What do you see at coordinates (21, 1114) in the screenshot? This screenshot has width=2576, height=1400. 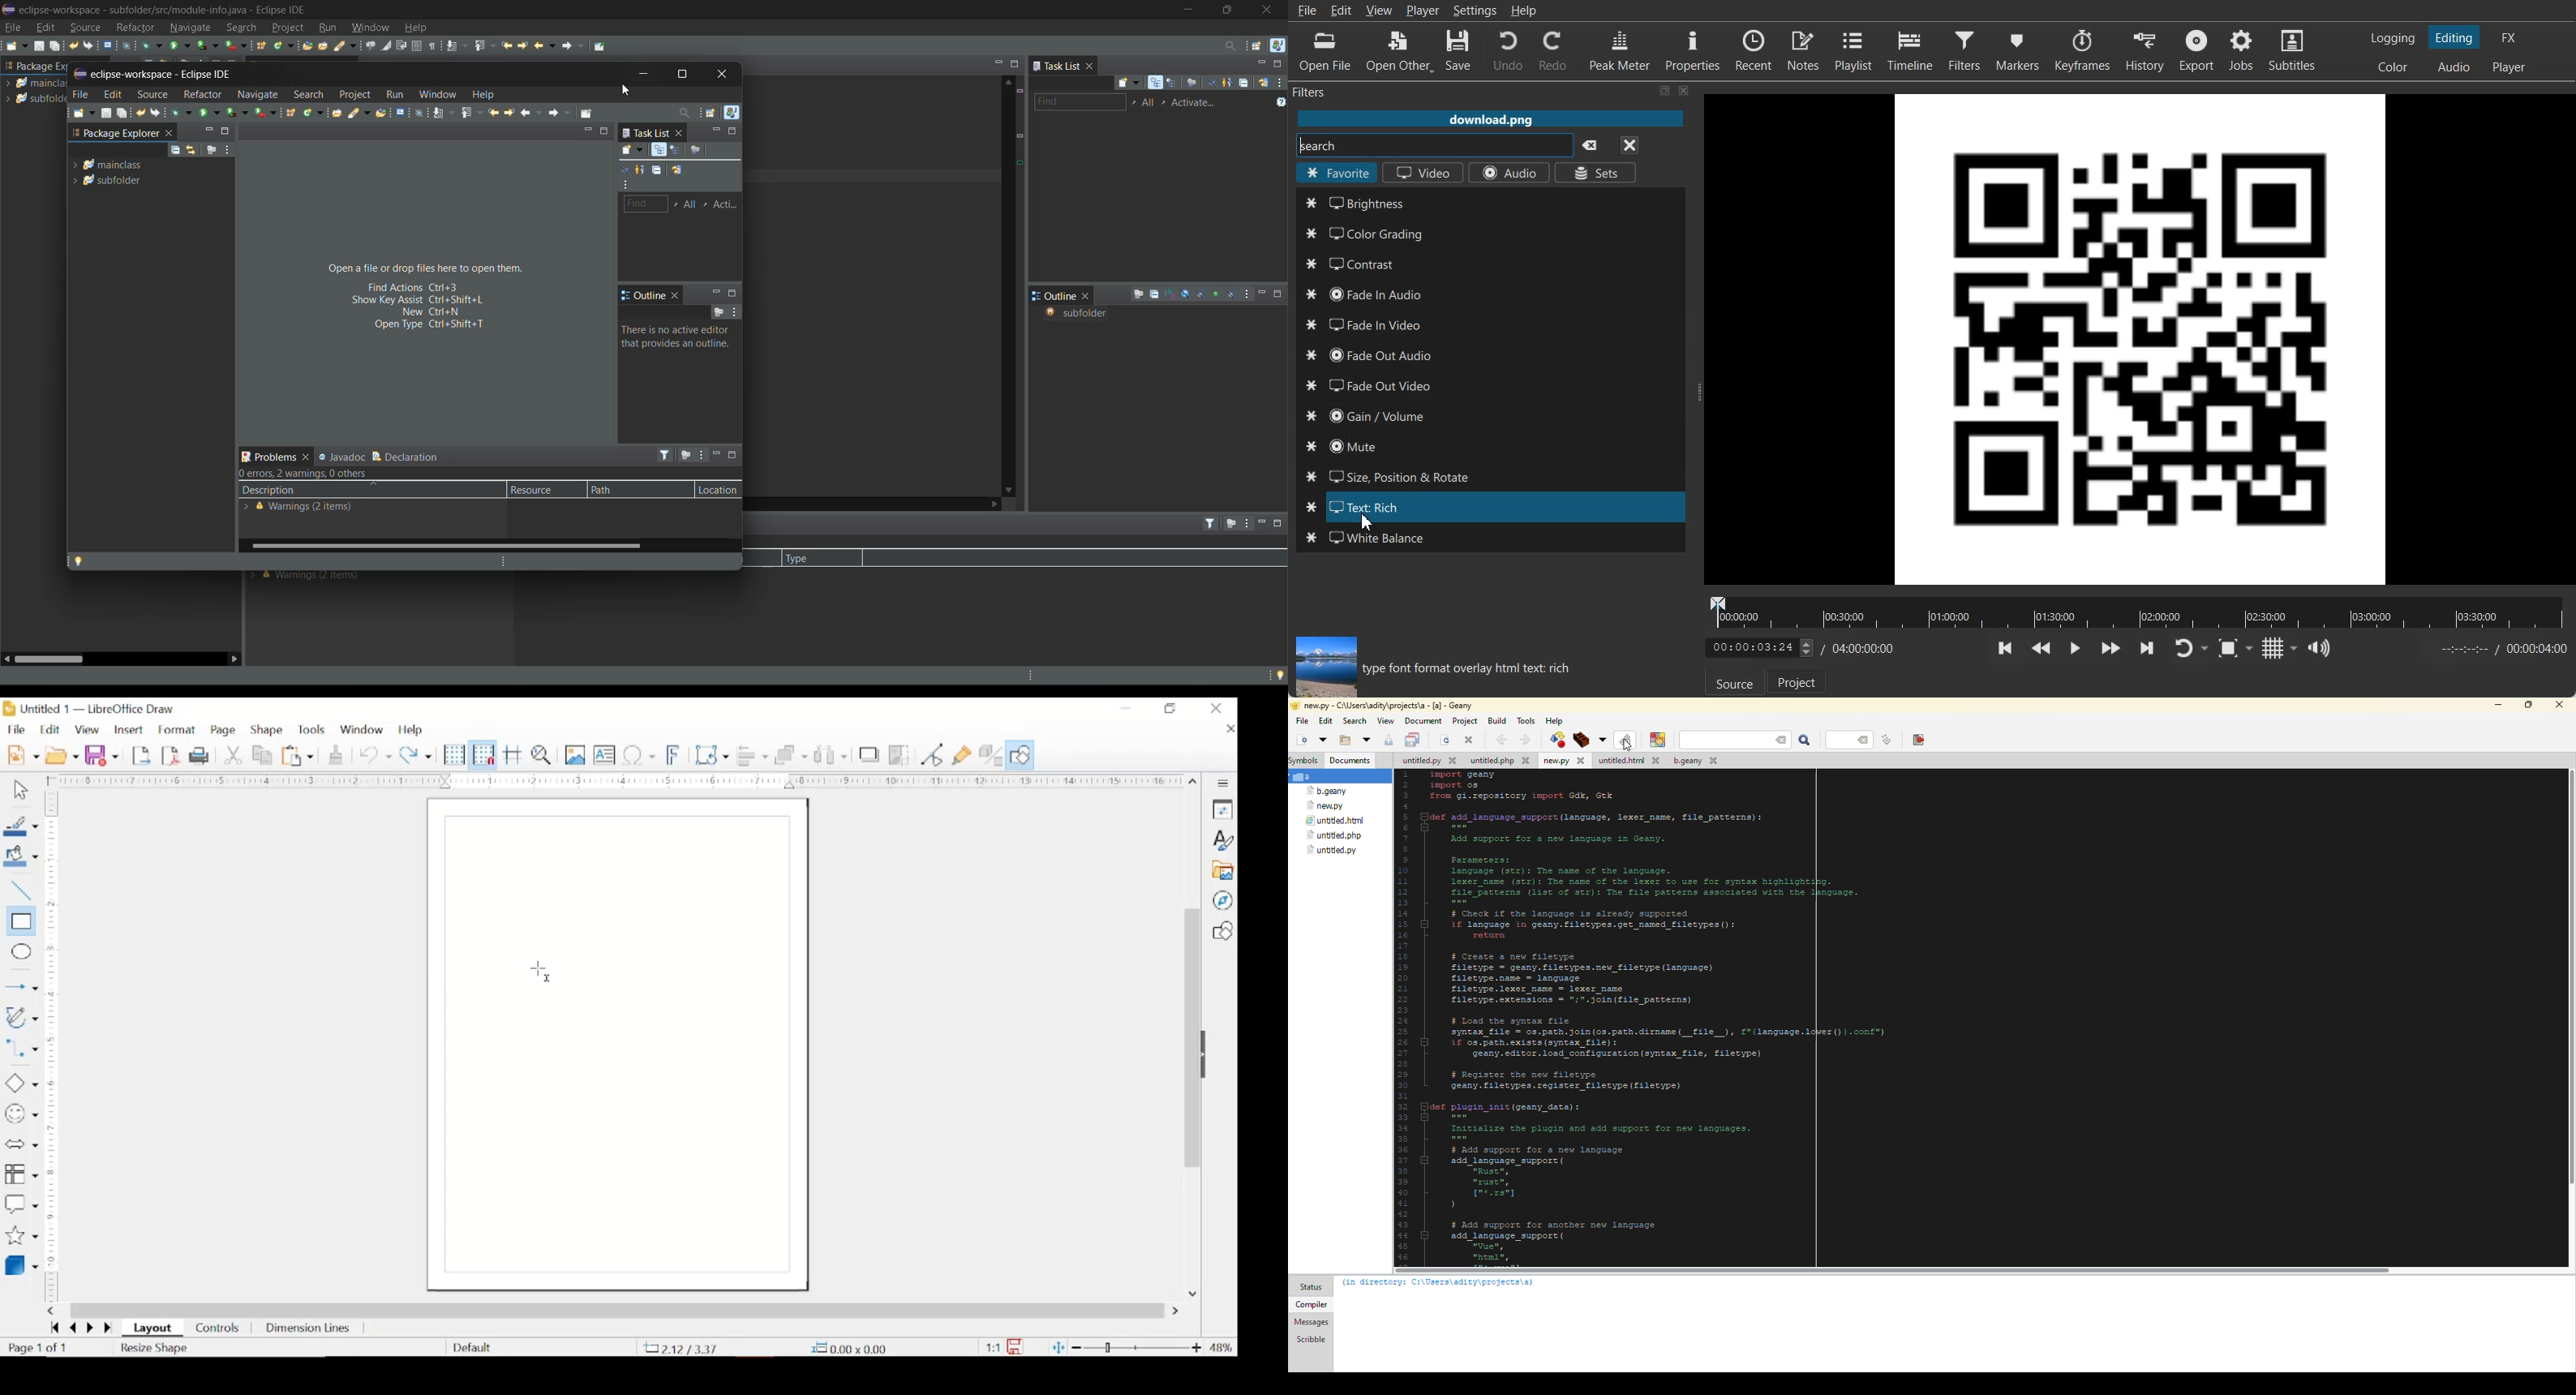 I see `symbols and shapes` at bounding box center [21, 1114].